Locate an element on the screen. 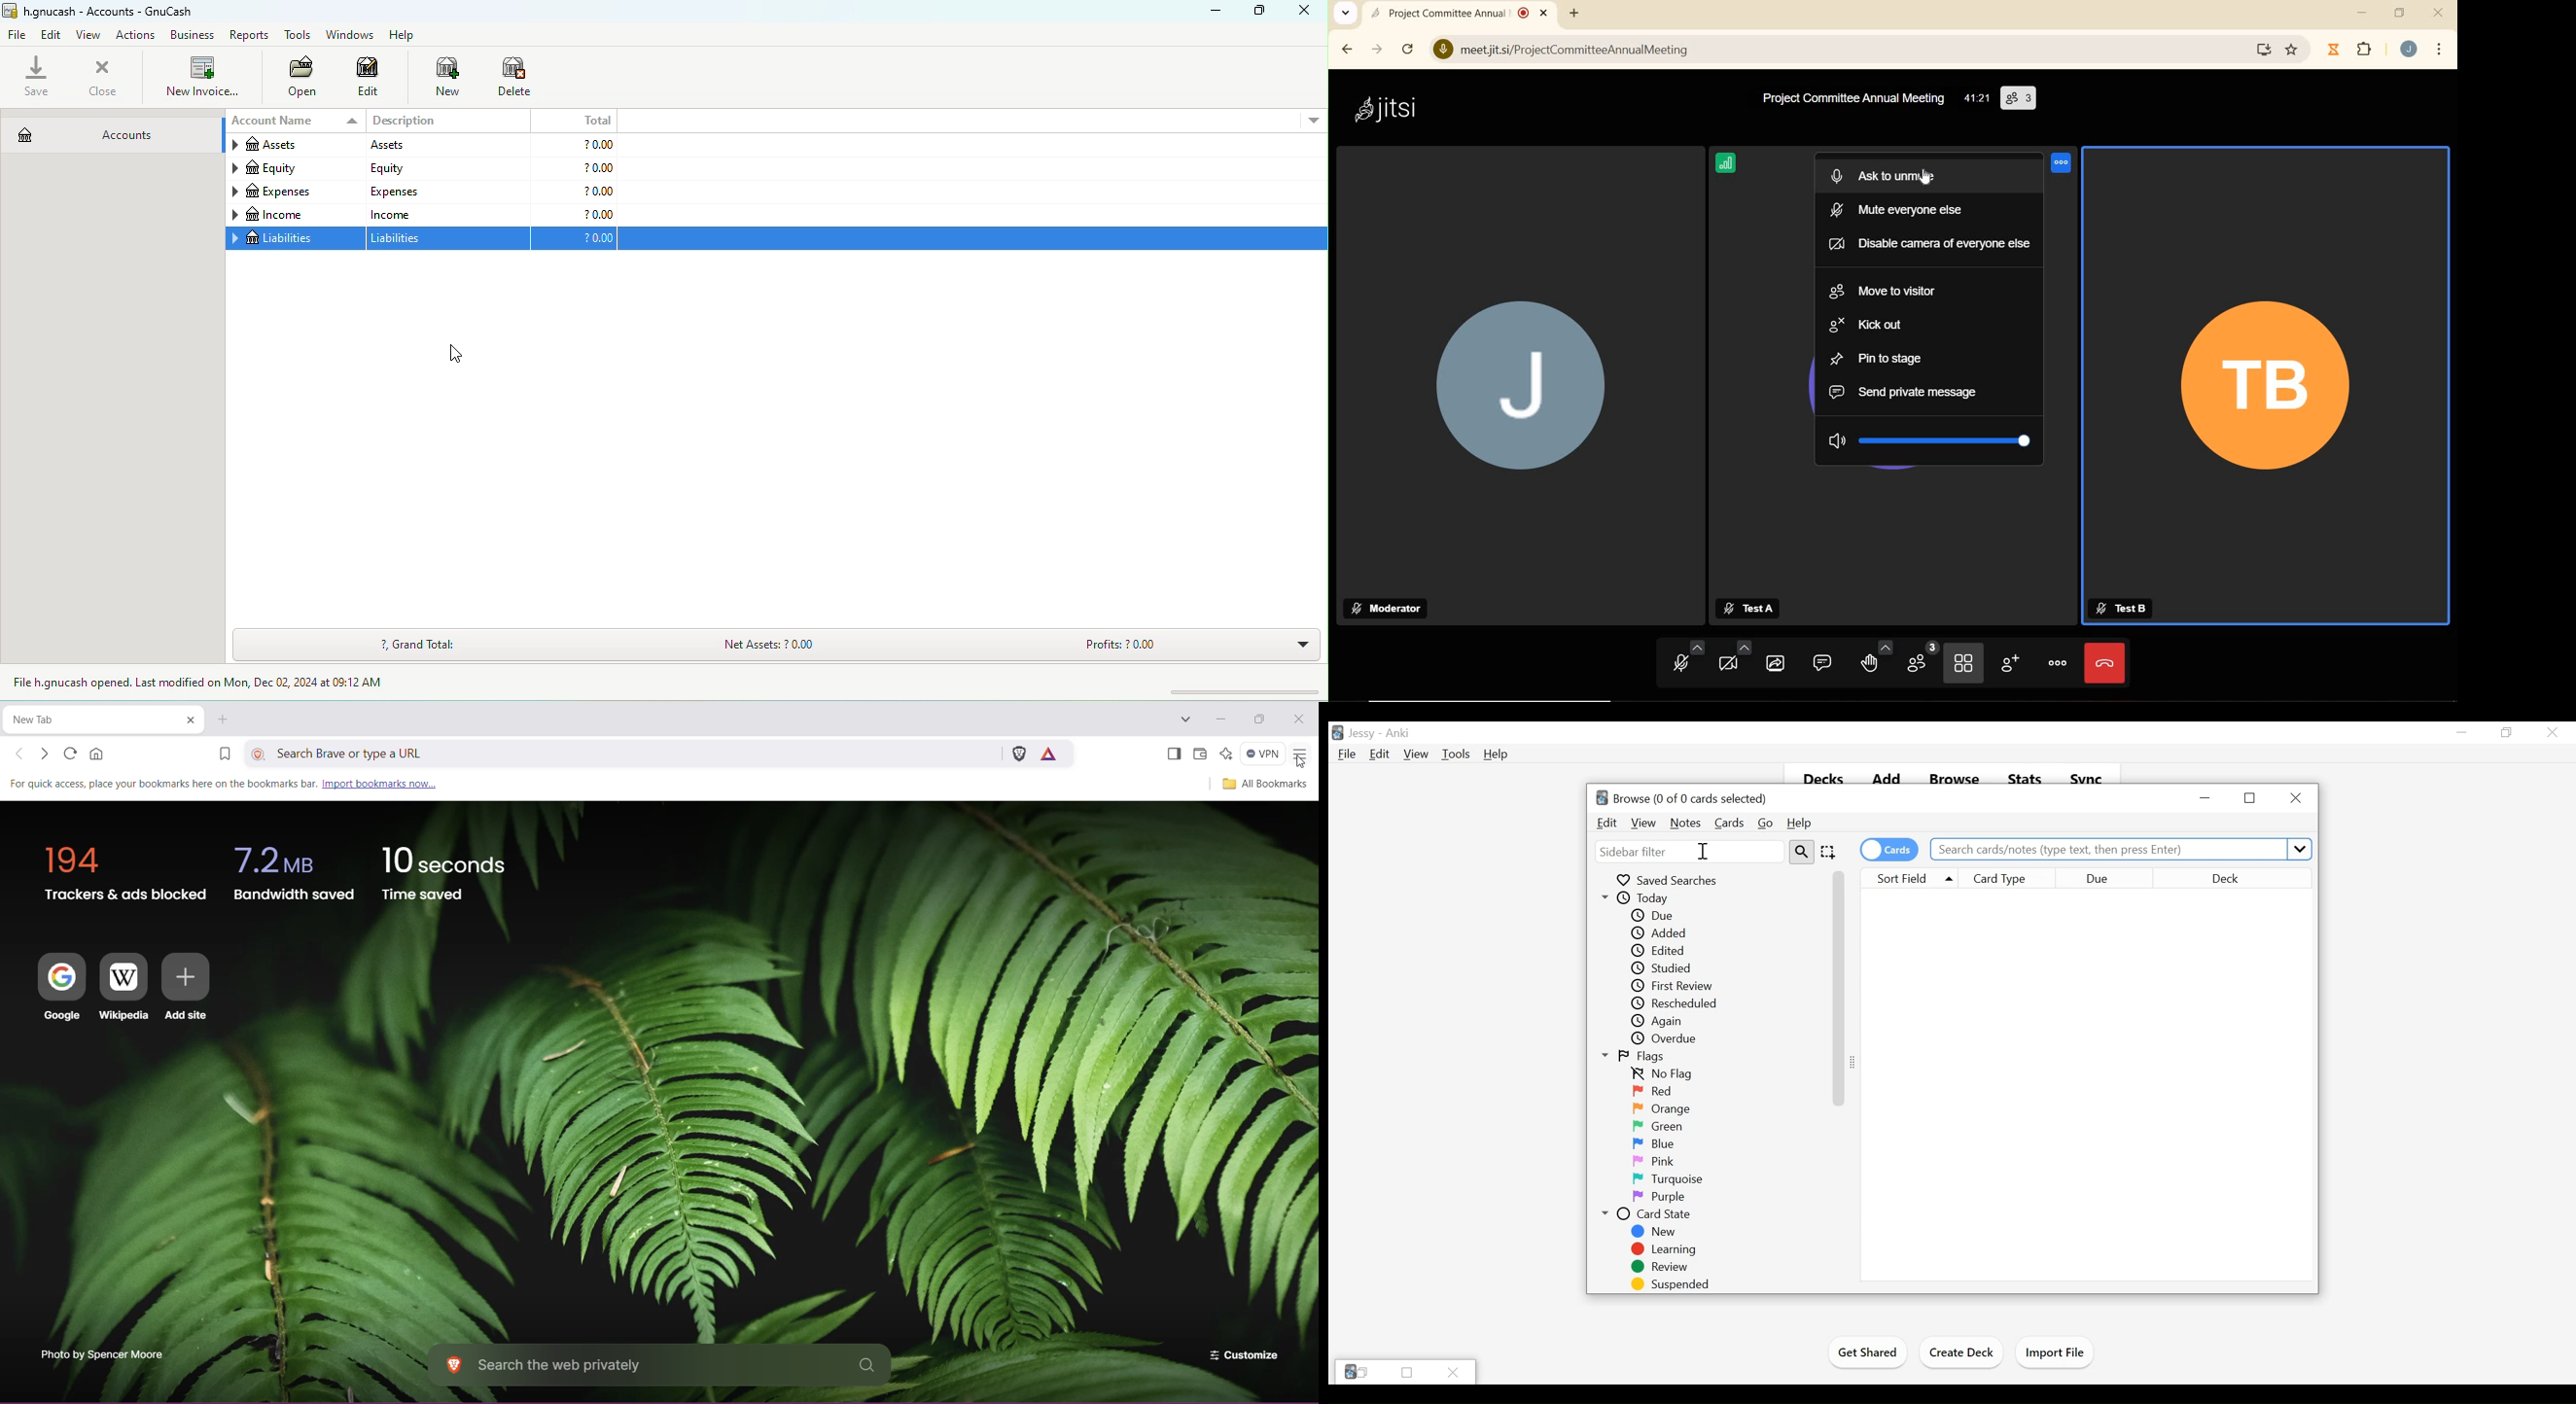 Image resolution: width=2576 pixels, height=1428 pixels. Help is located at coordinates (1497, 755).